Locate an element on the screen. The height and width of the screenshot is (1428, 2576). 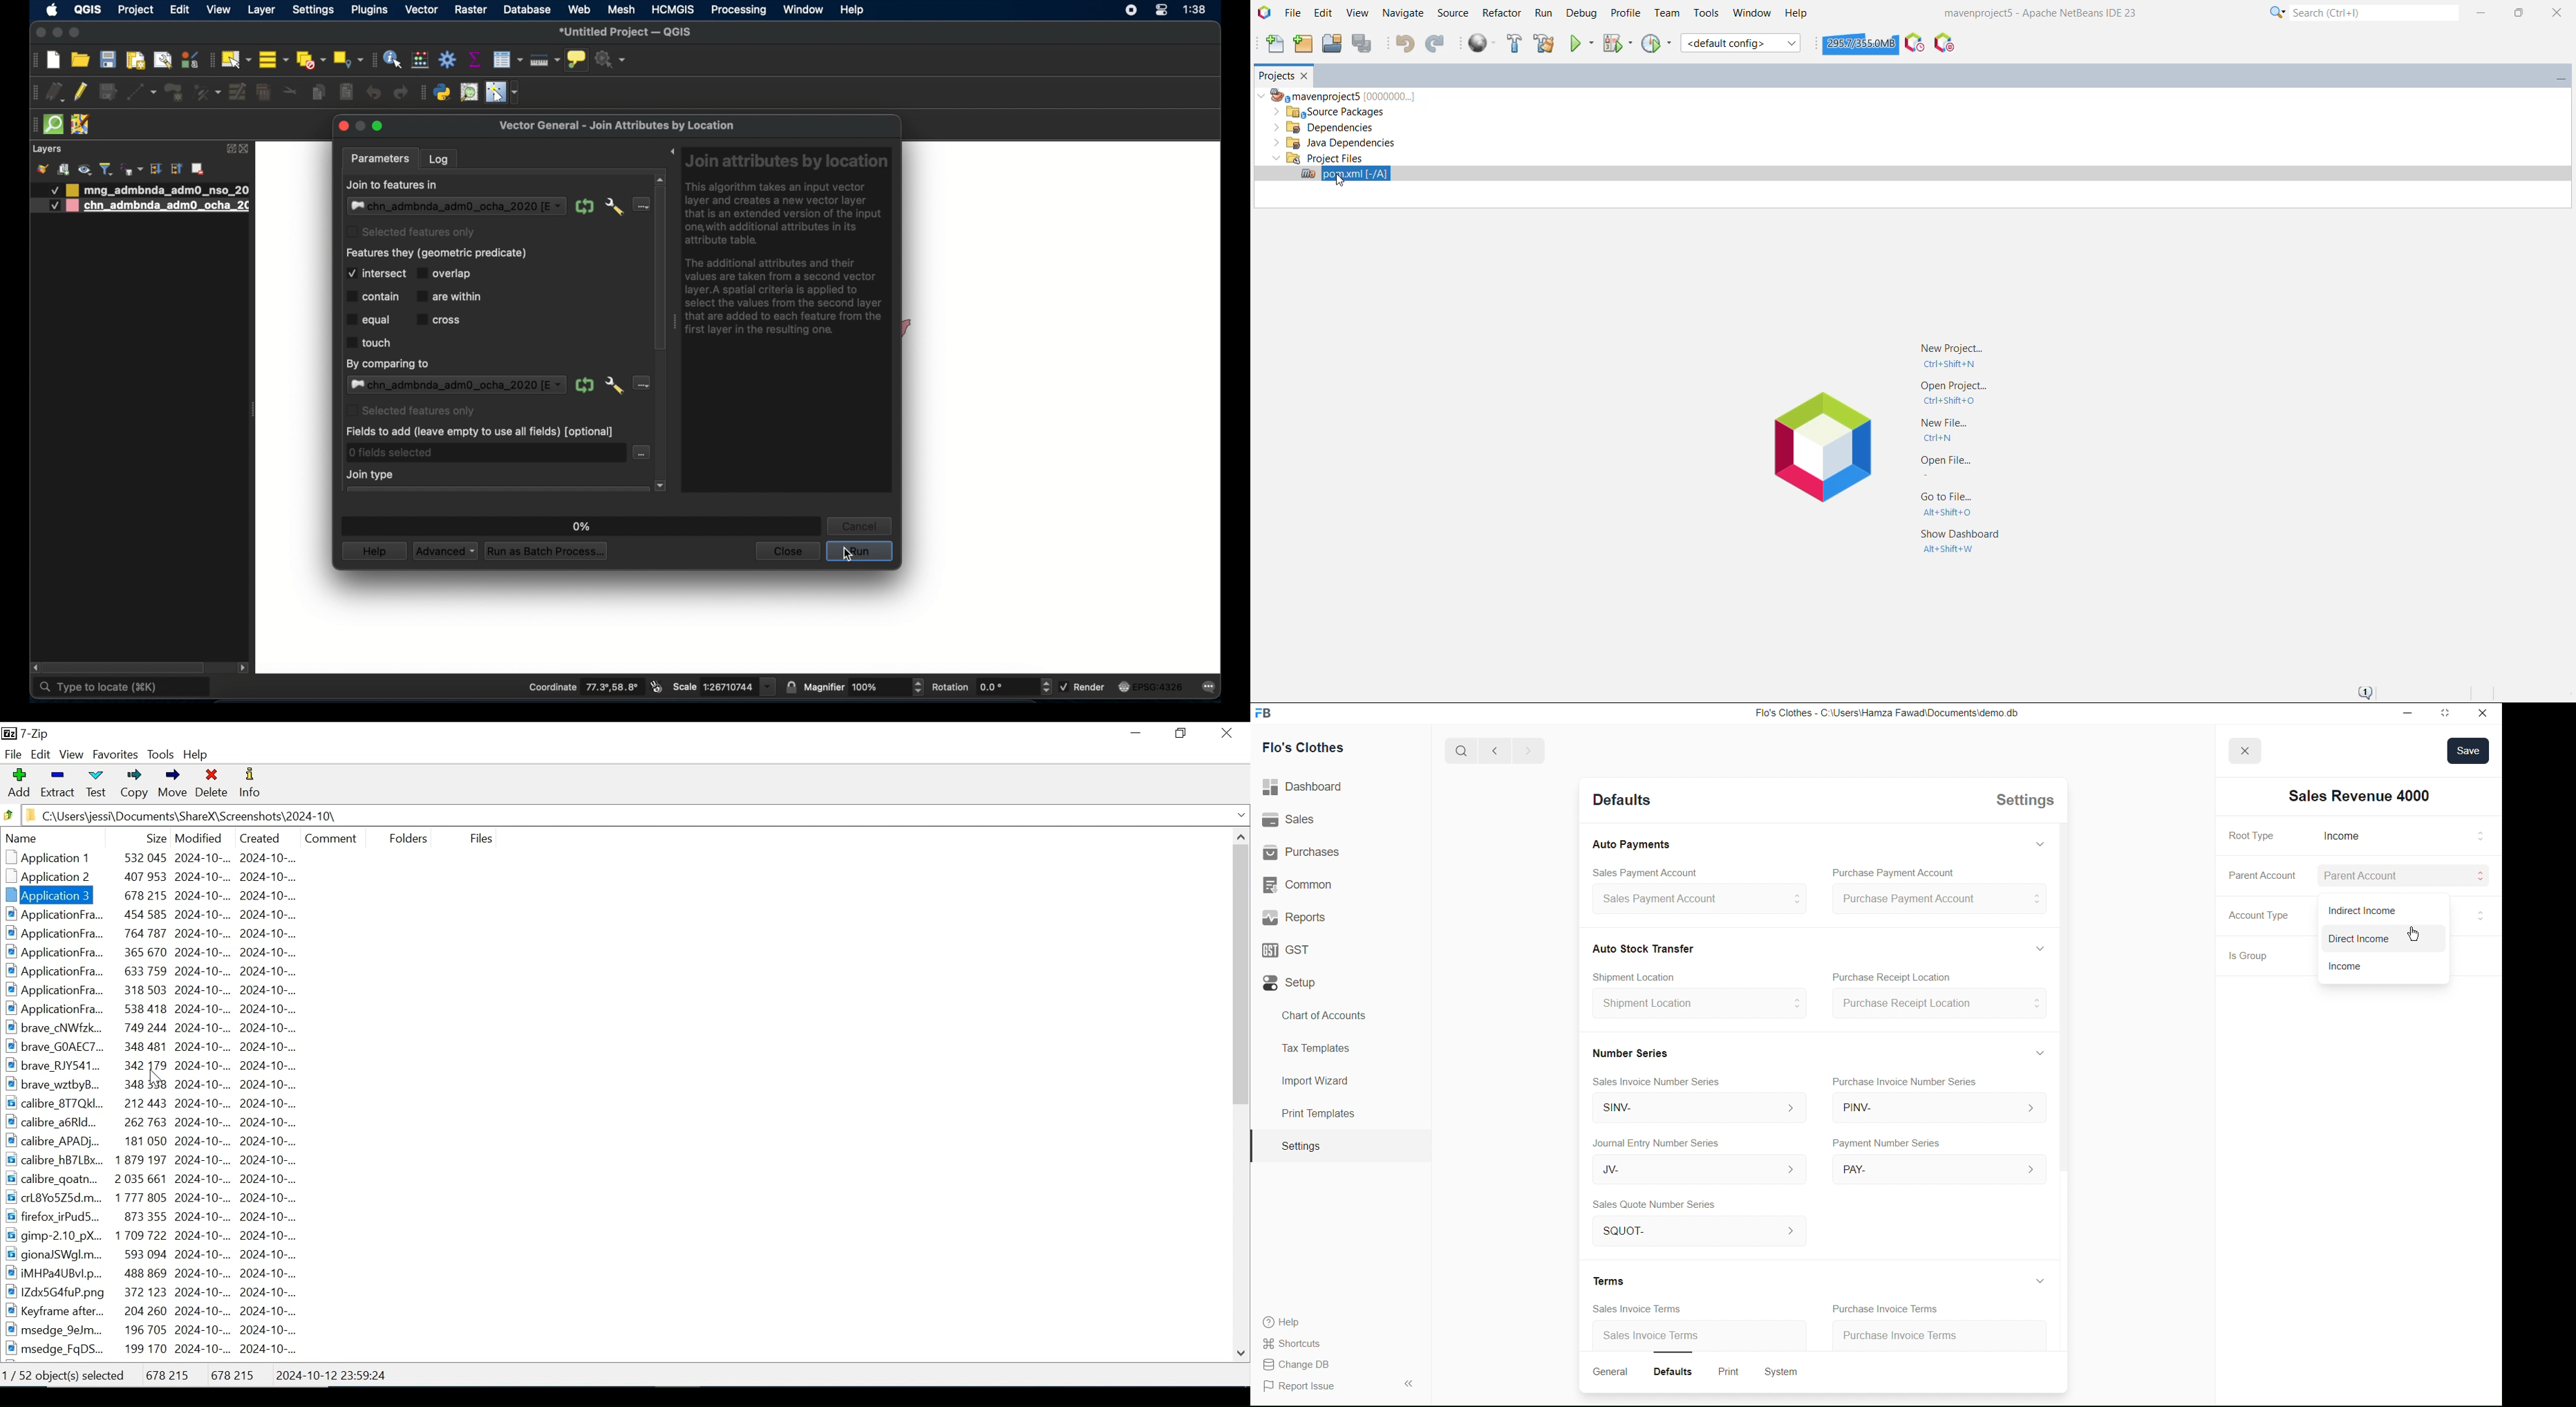
Search is located at coordinates (1457, 751).